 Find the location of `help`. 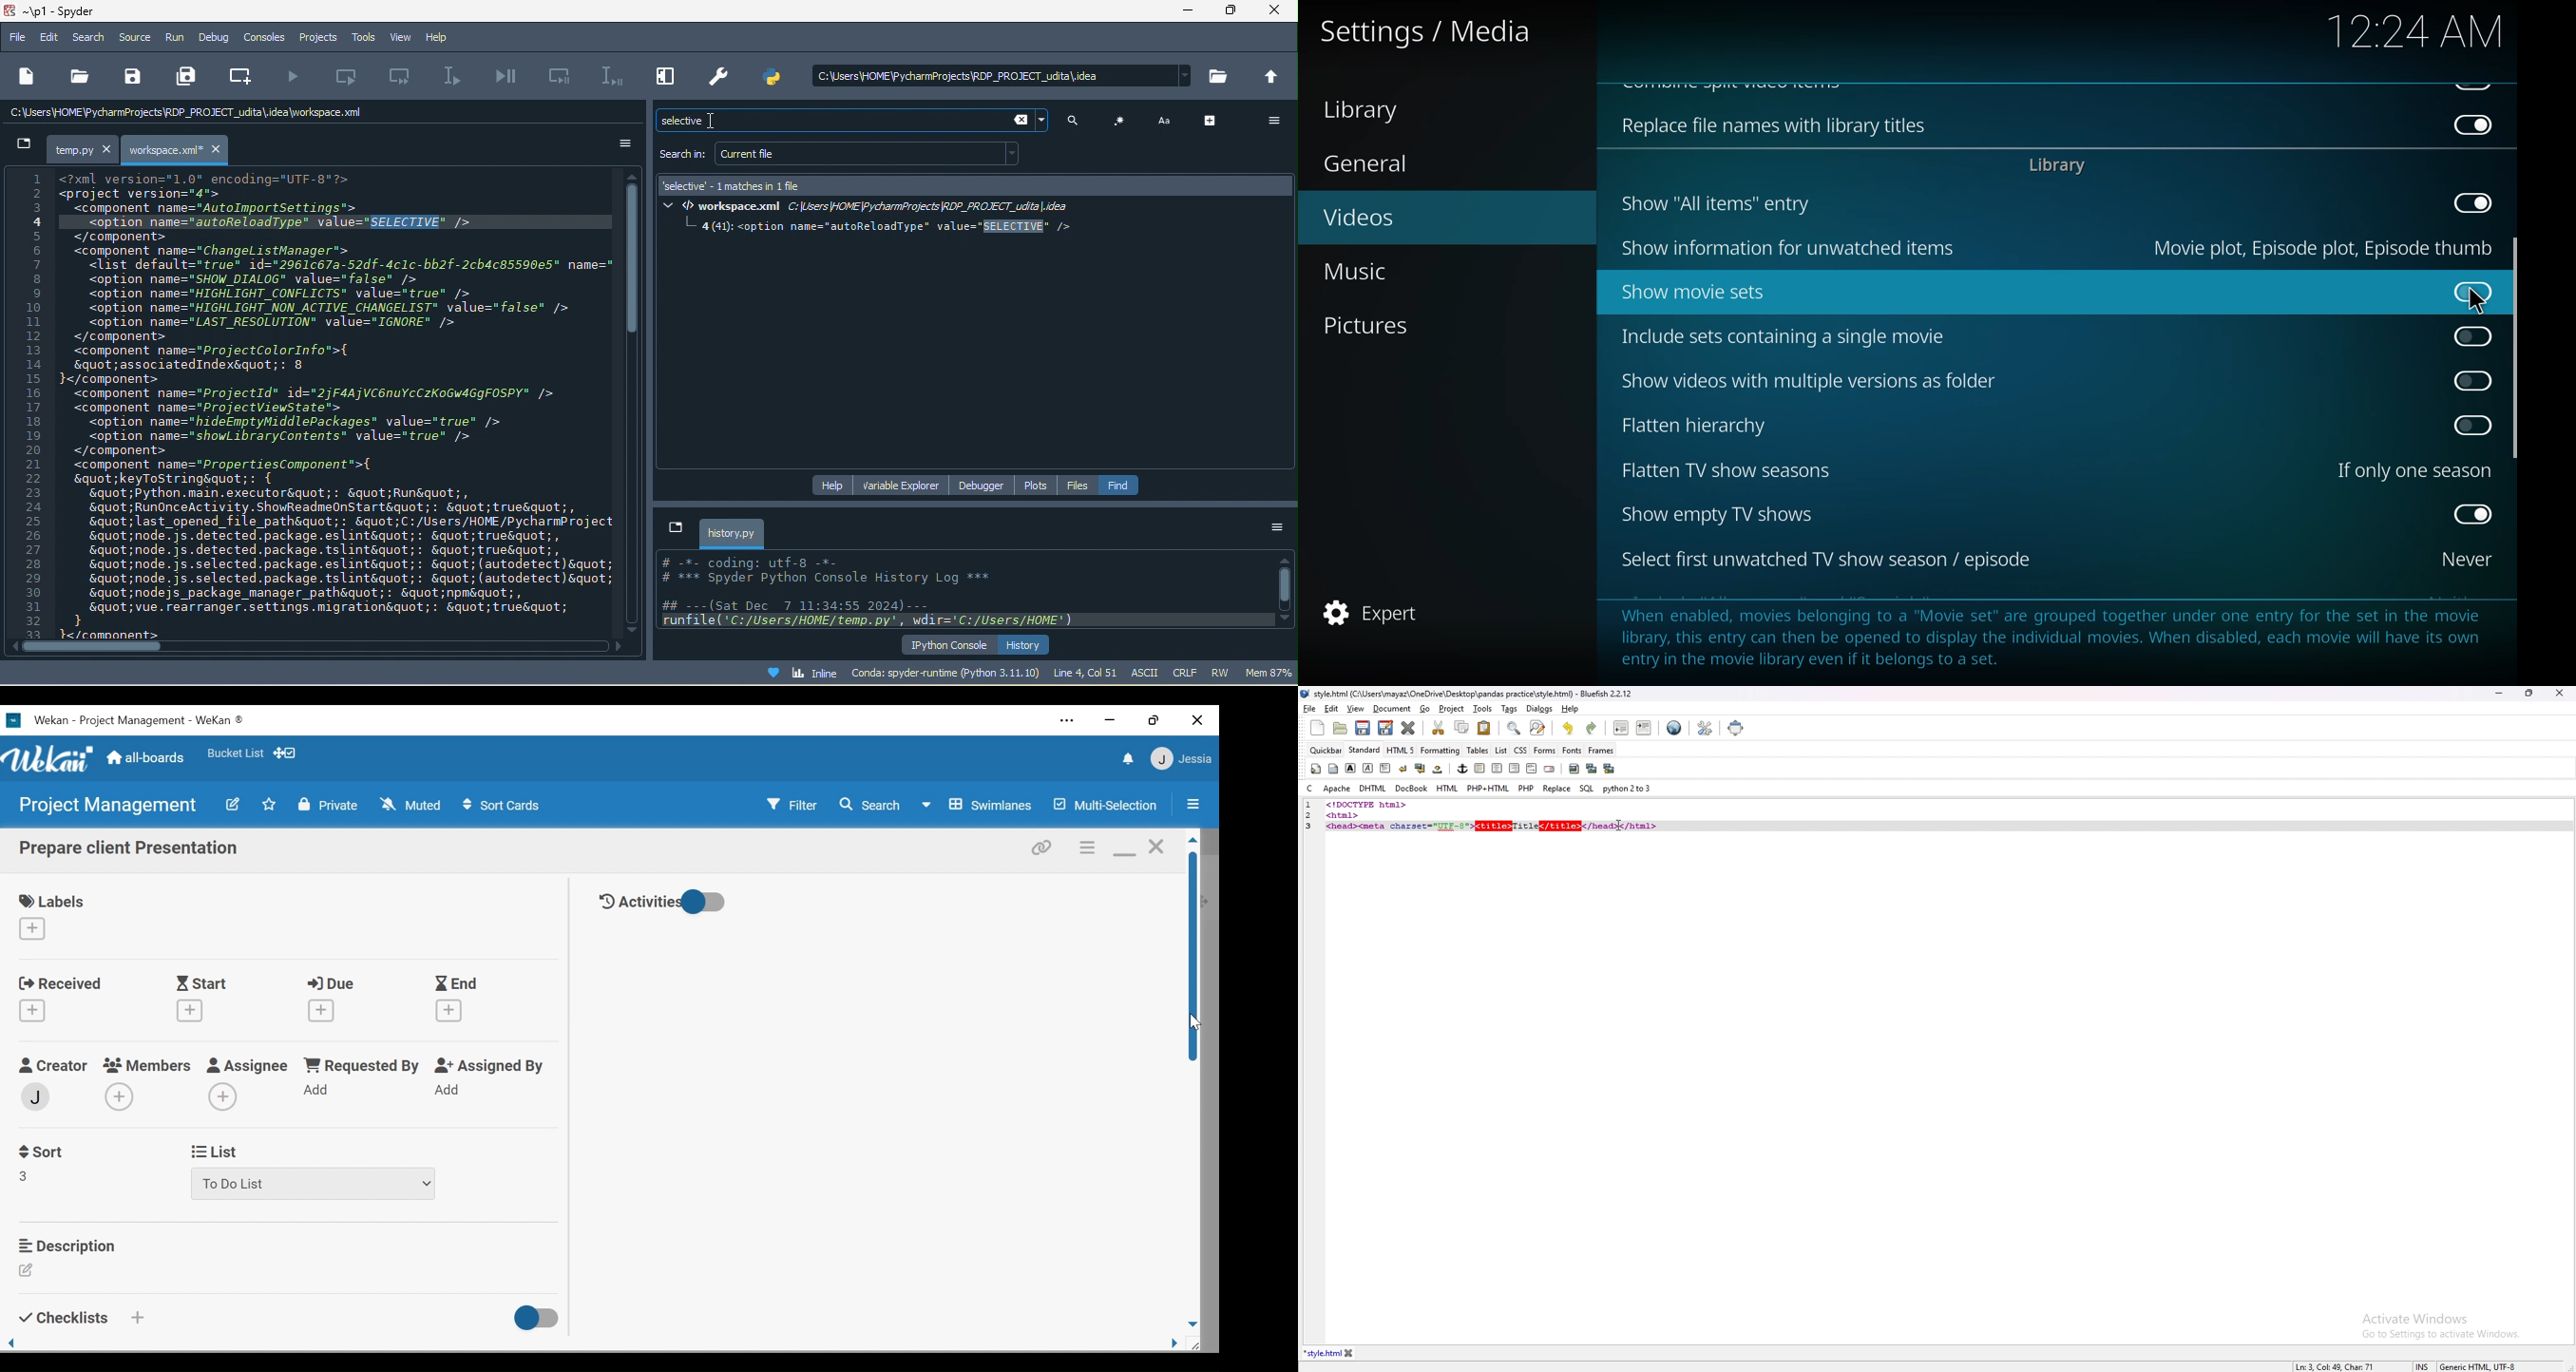

help is located at coordinates (443, 38).